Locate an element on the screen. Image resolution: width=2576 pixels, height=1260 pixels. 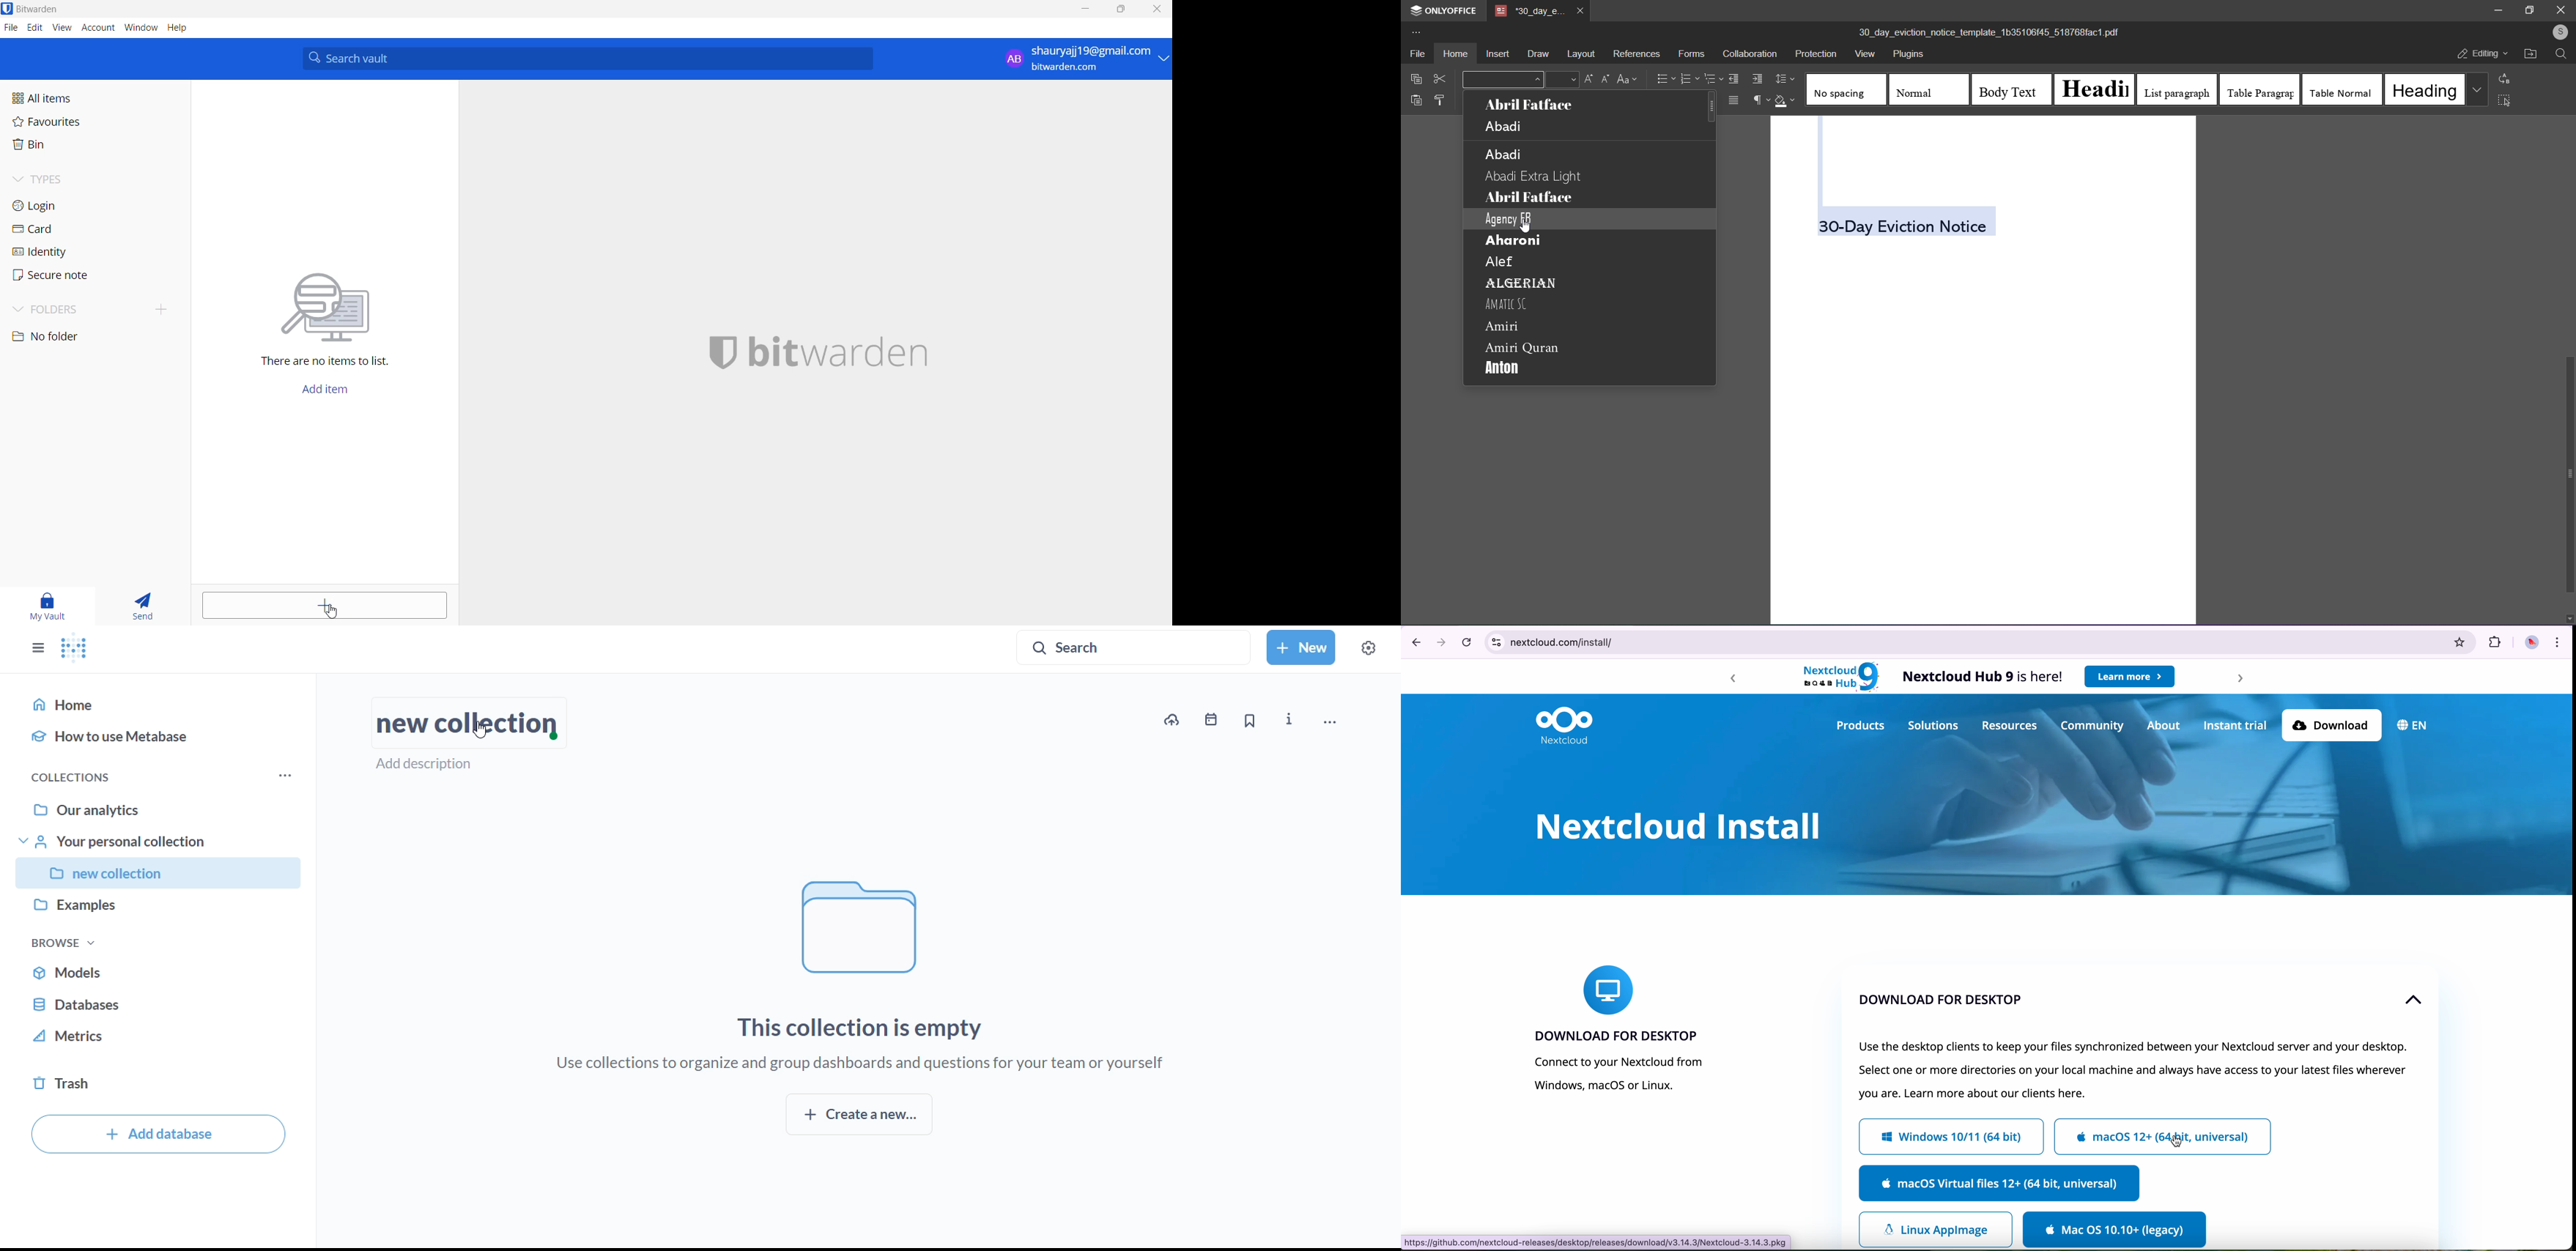
more is located at coordinates (1417, 31).